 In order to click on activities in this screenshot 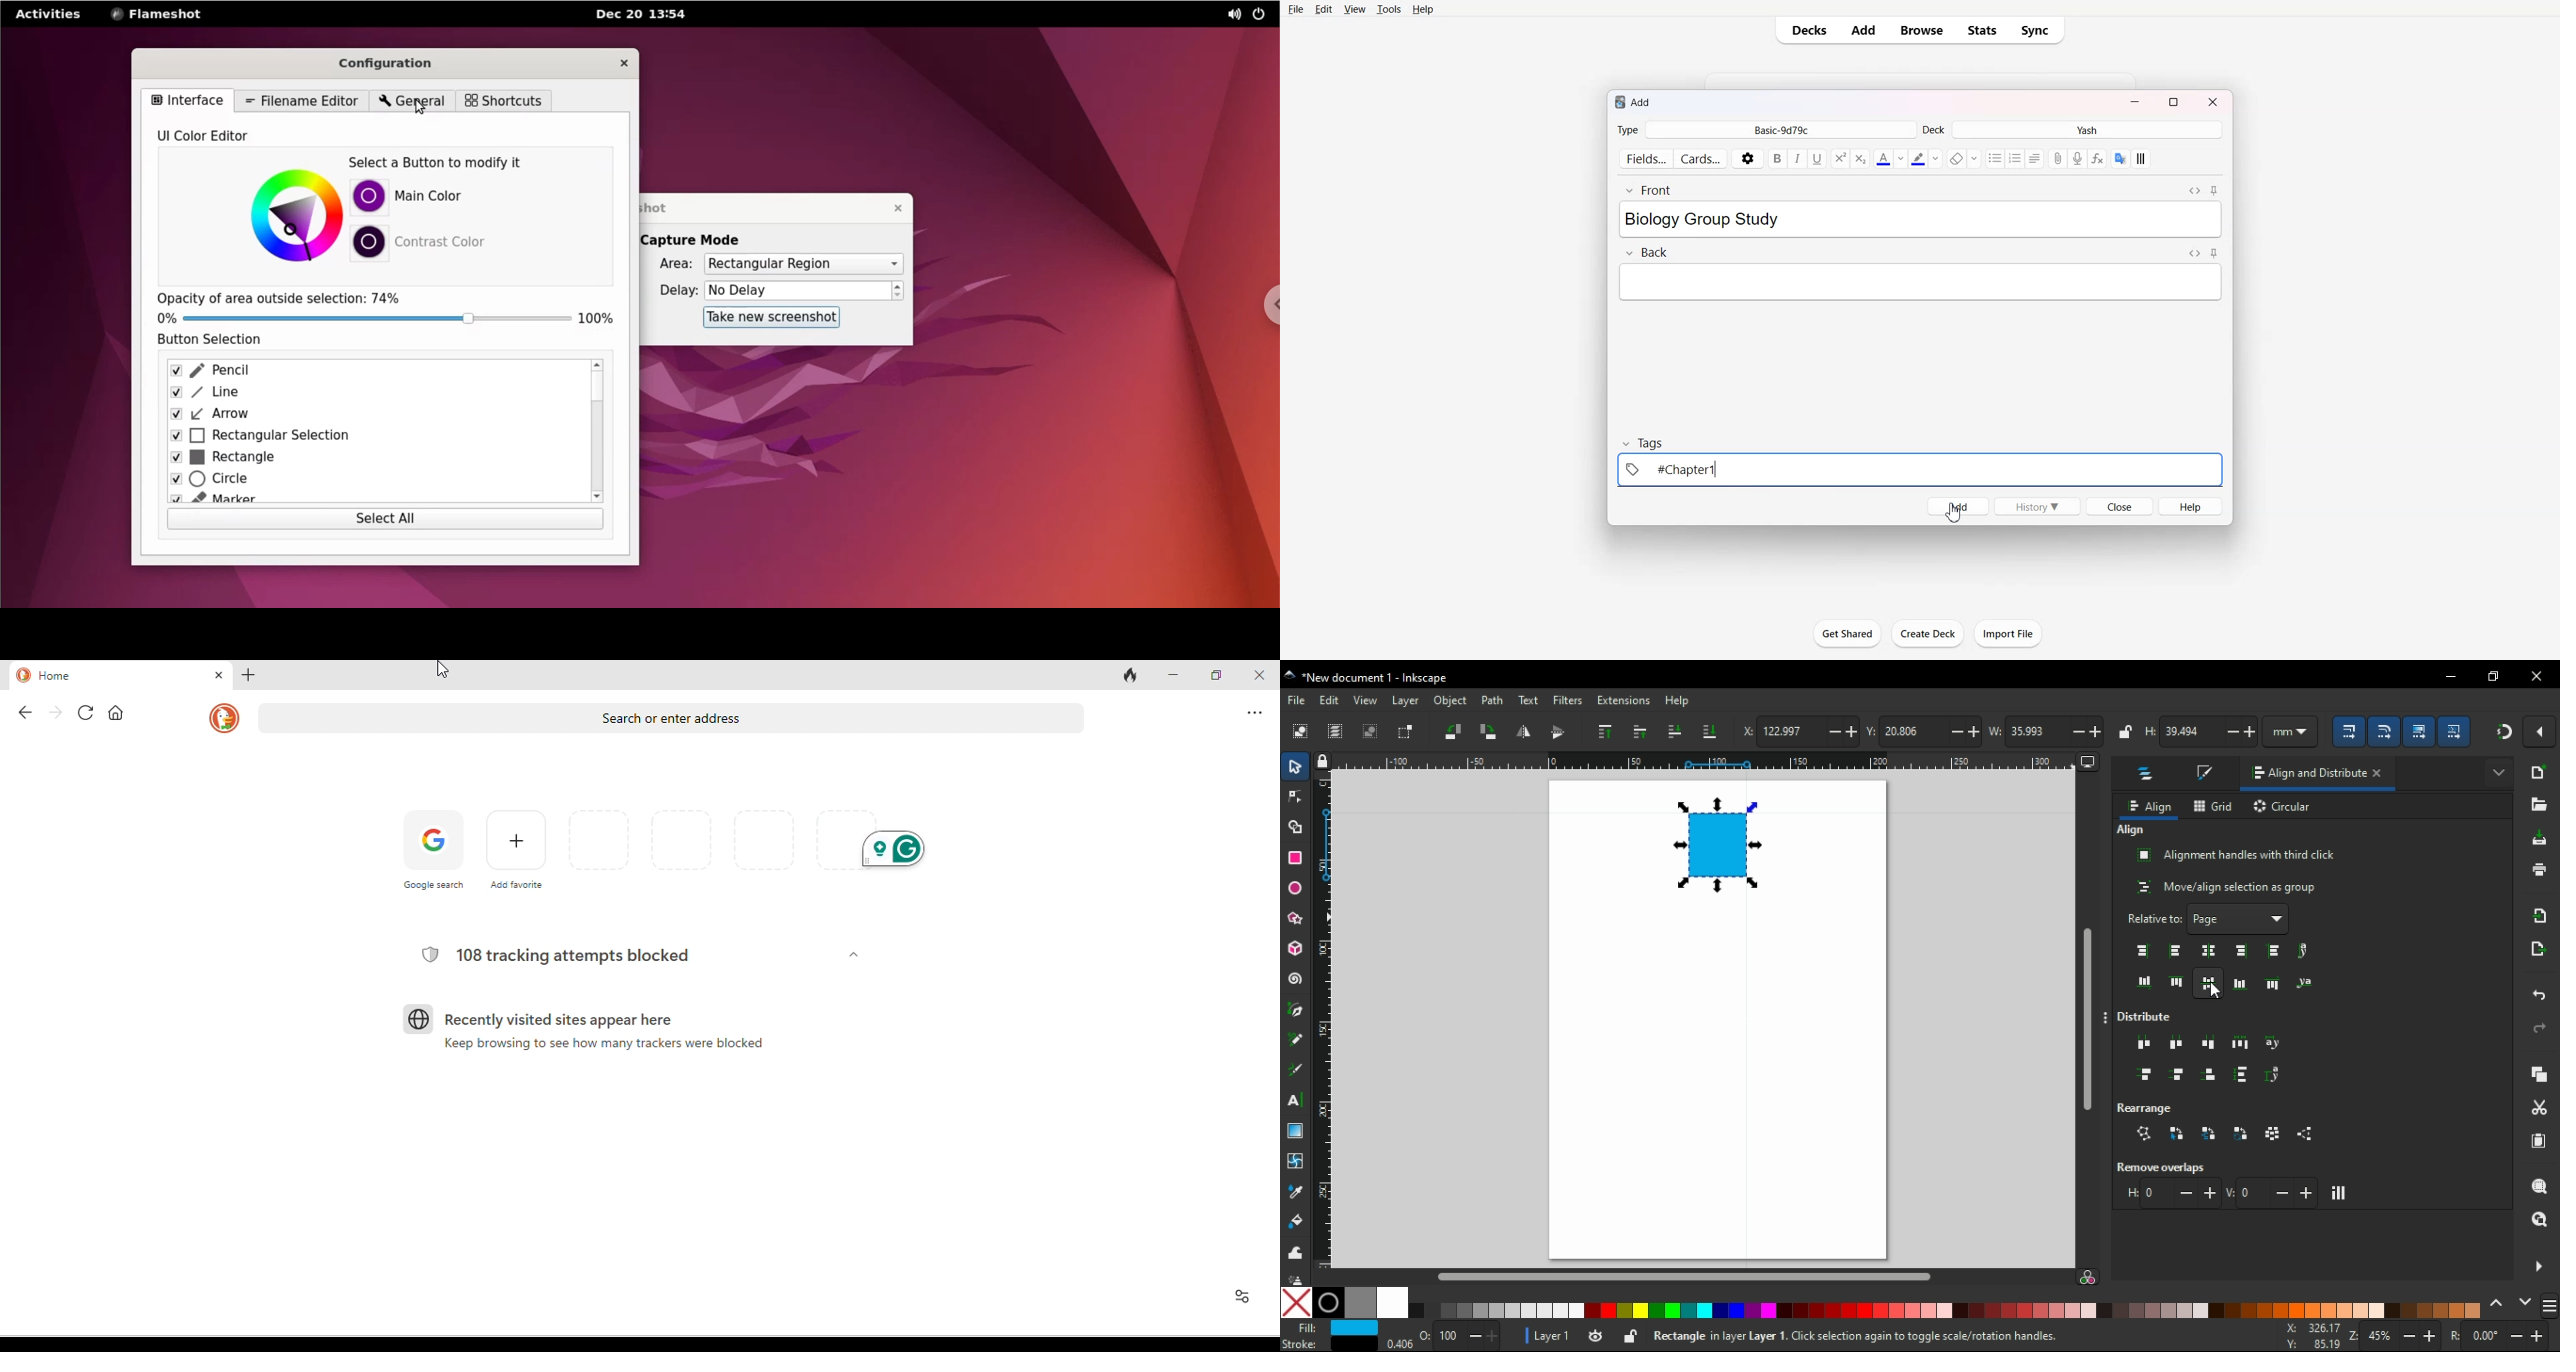, I will do `click(50, 13)`.